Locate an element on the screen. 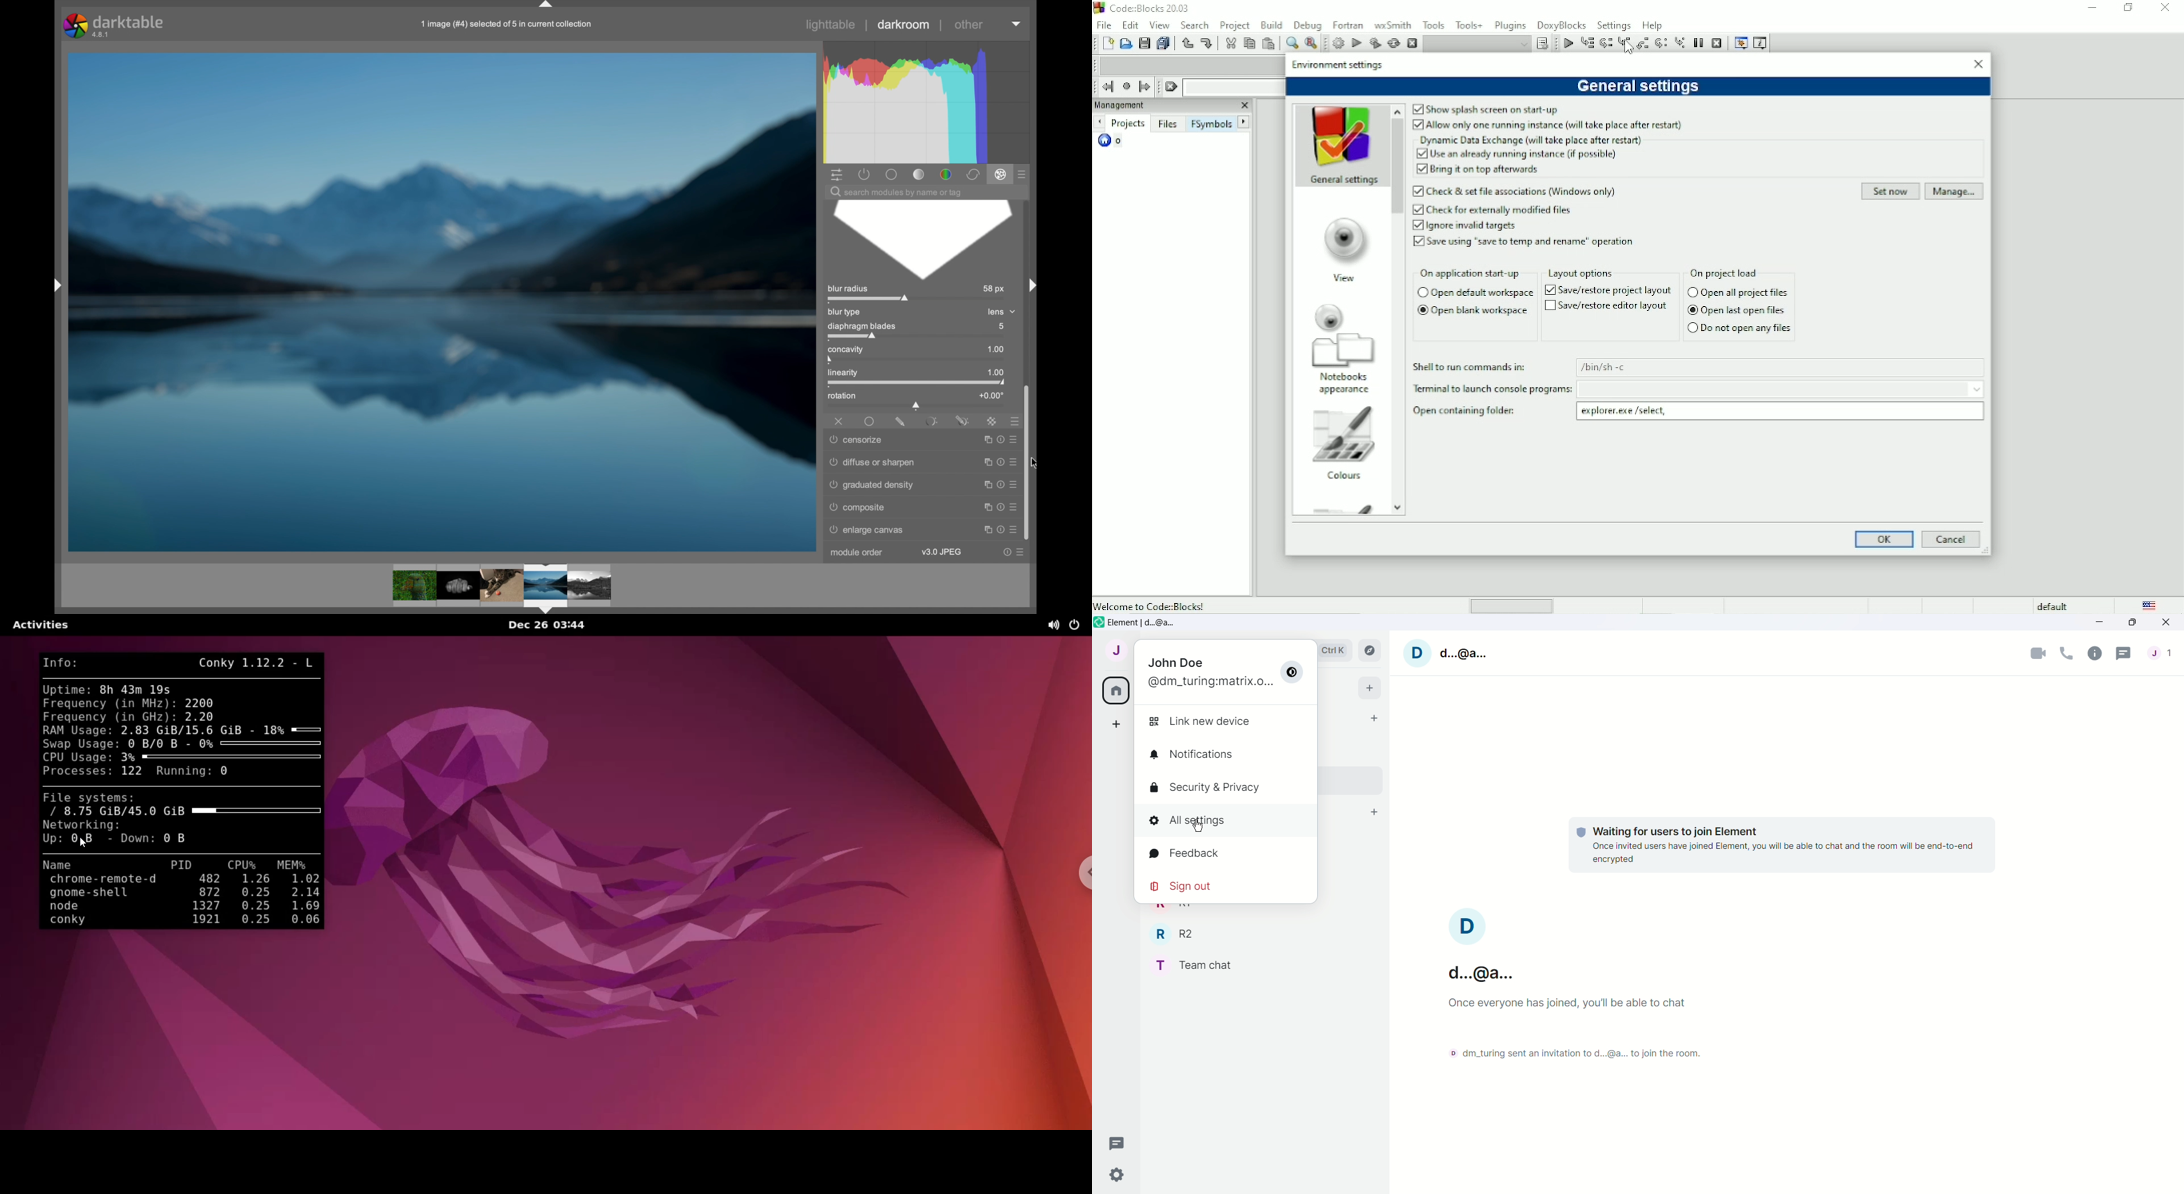  File is located at coordinates (1104, 24).